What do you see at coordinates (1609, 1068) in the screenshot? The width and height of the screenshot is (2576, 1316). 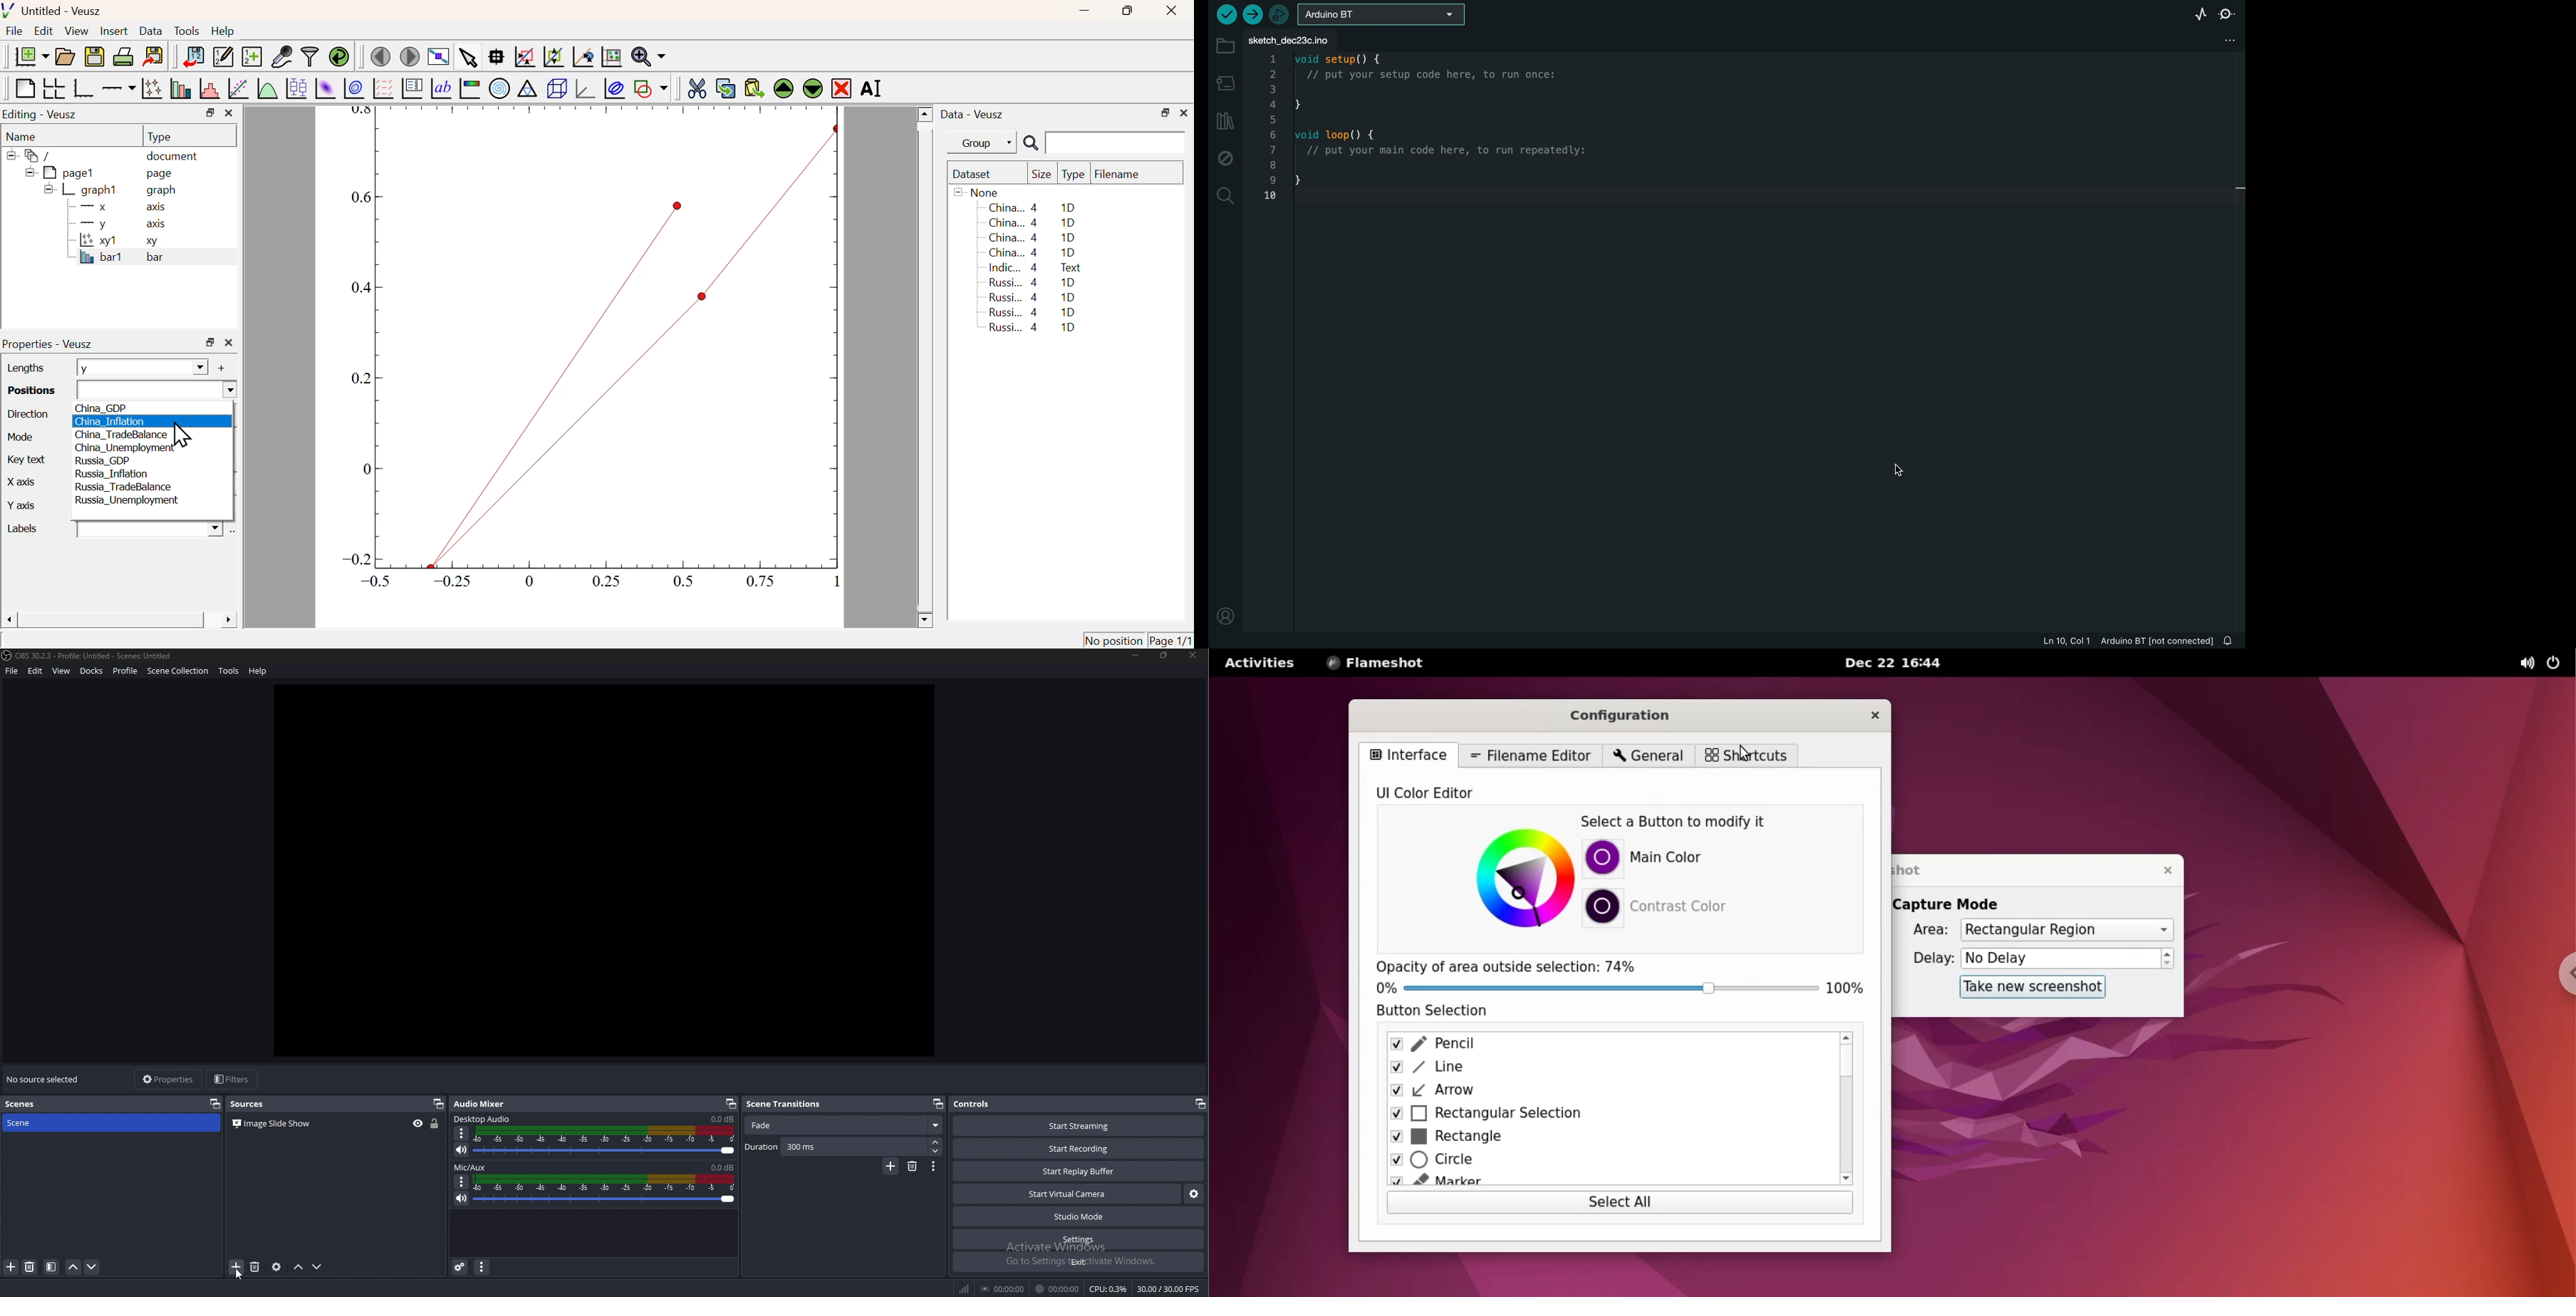 I see `line checkbox` at bounding box center [1609, 1068].